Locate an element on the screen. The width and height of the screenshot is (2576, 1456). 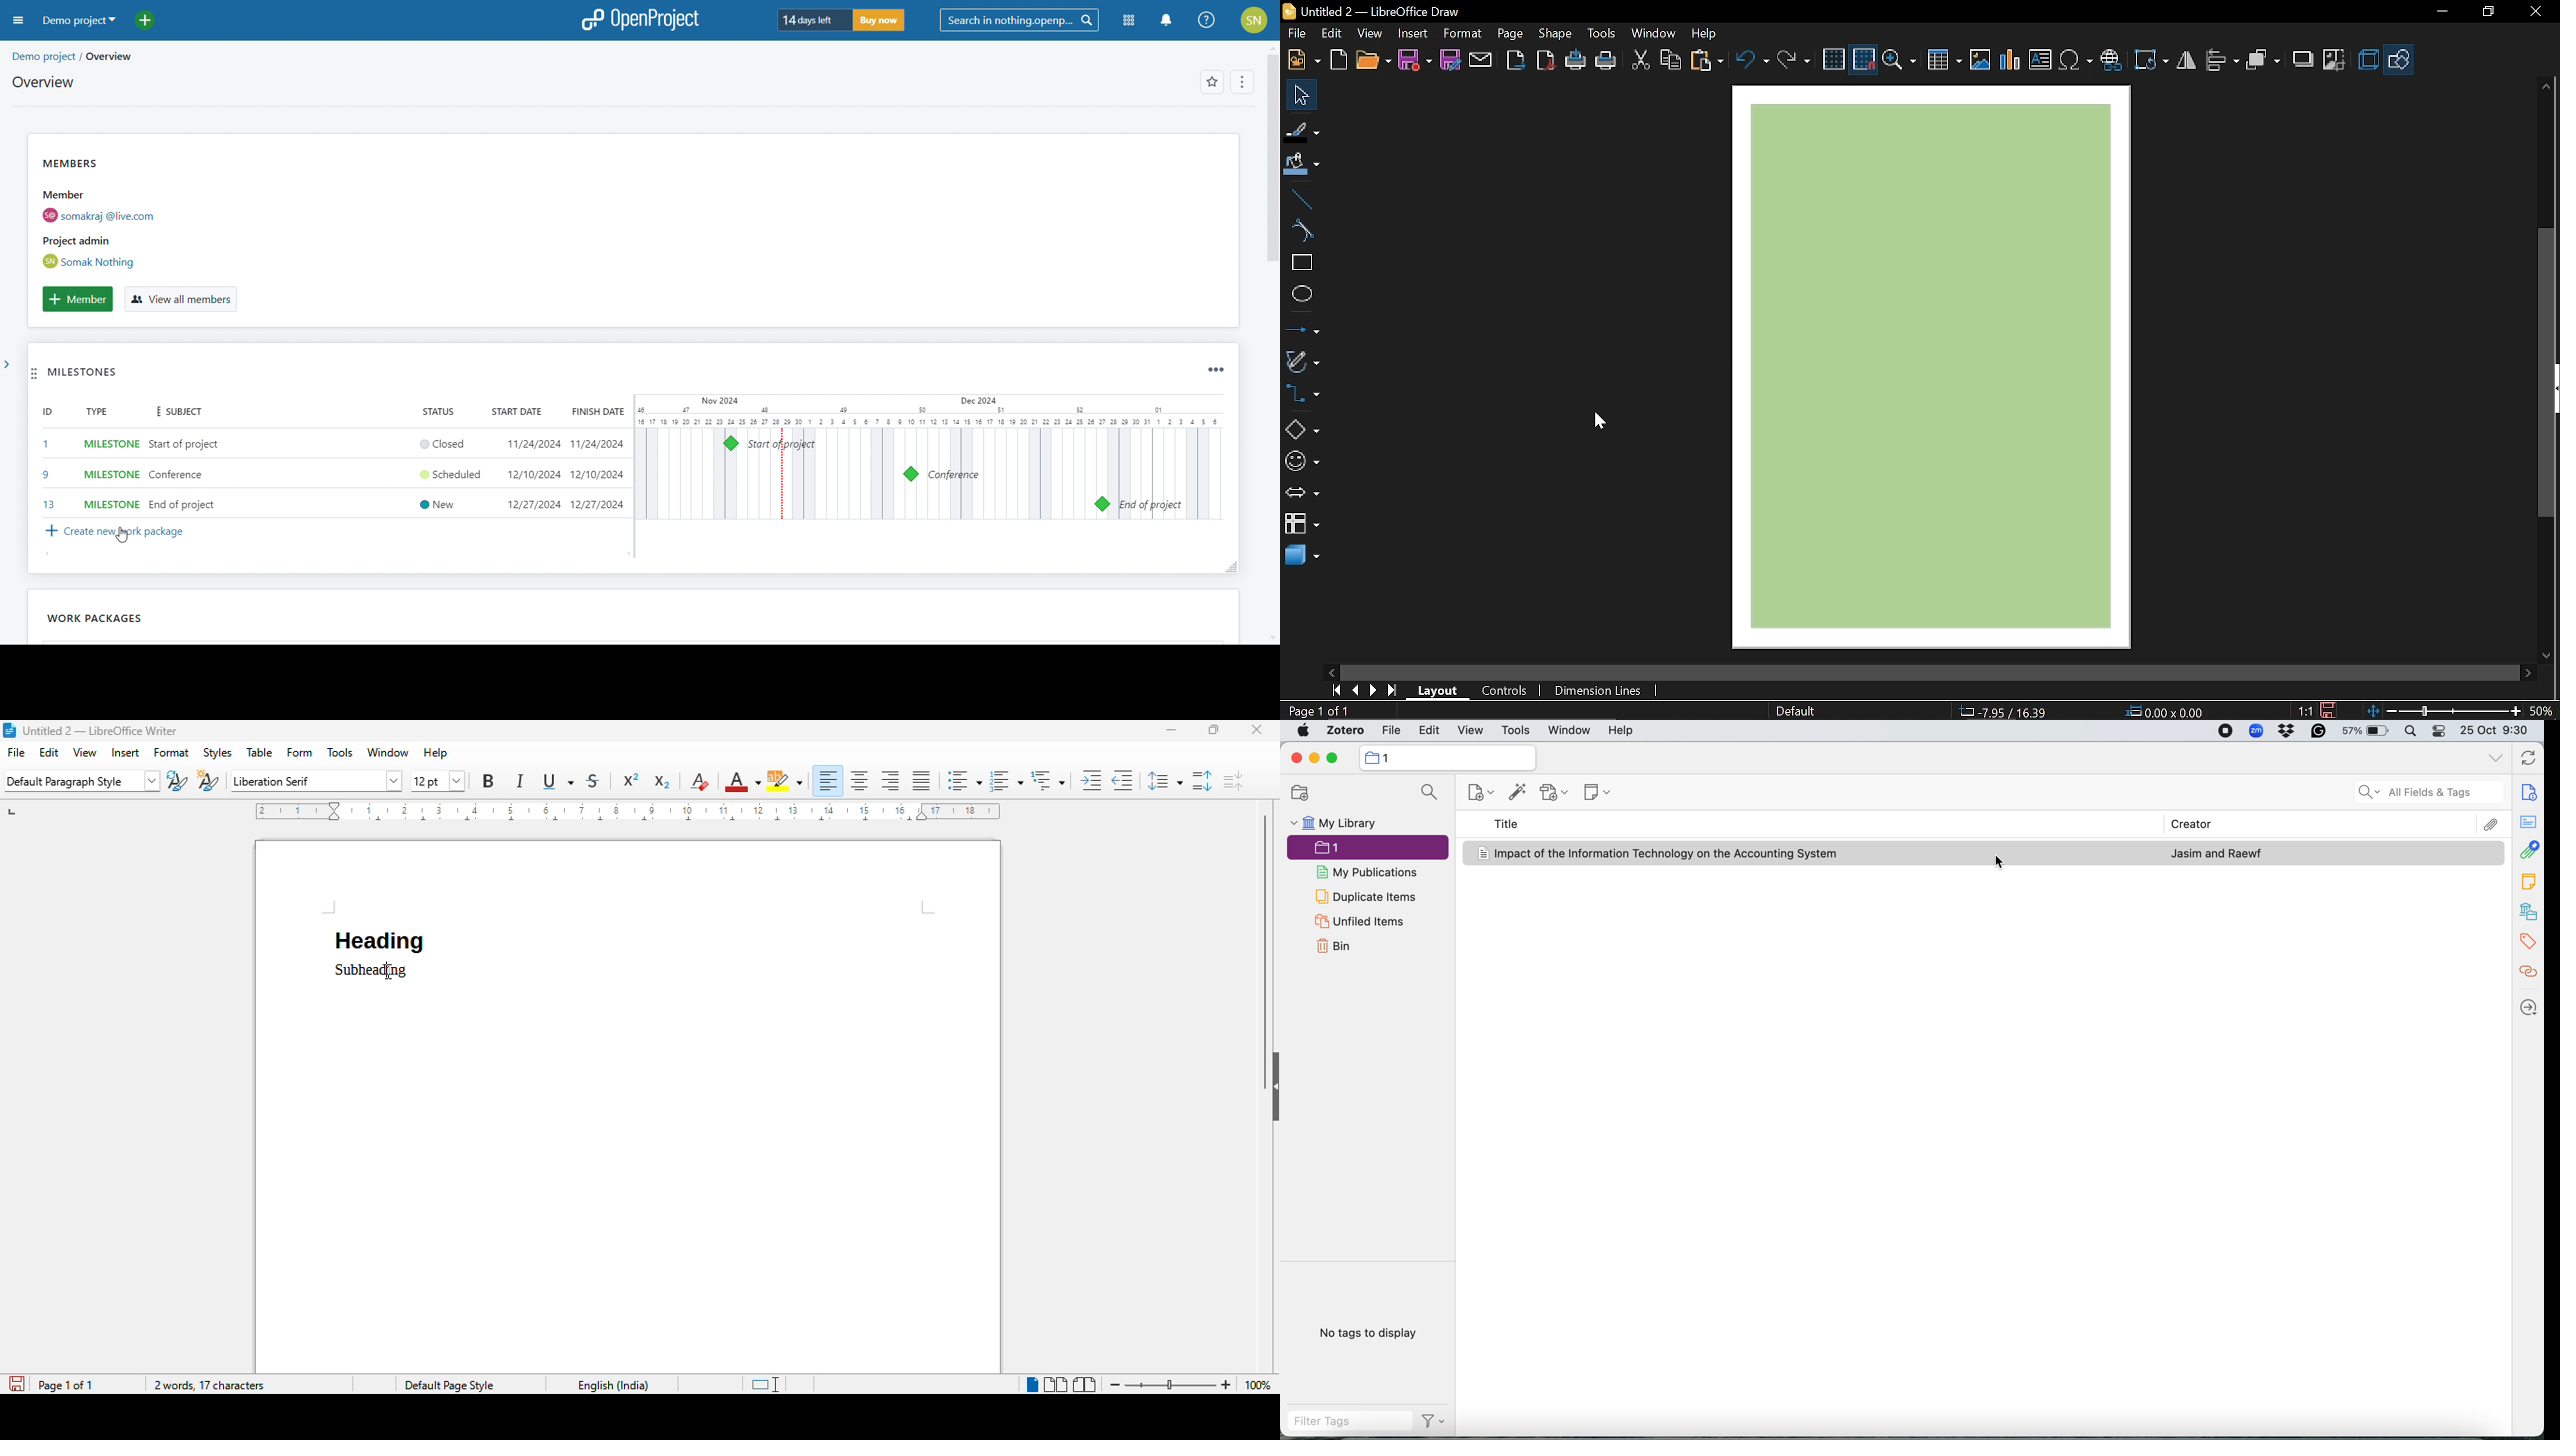
zotero is located at coordinates (1345, 730).